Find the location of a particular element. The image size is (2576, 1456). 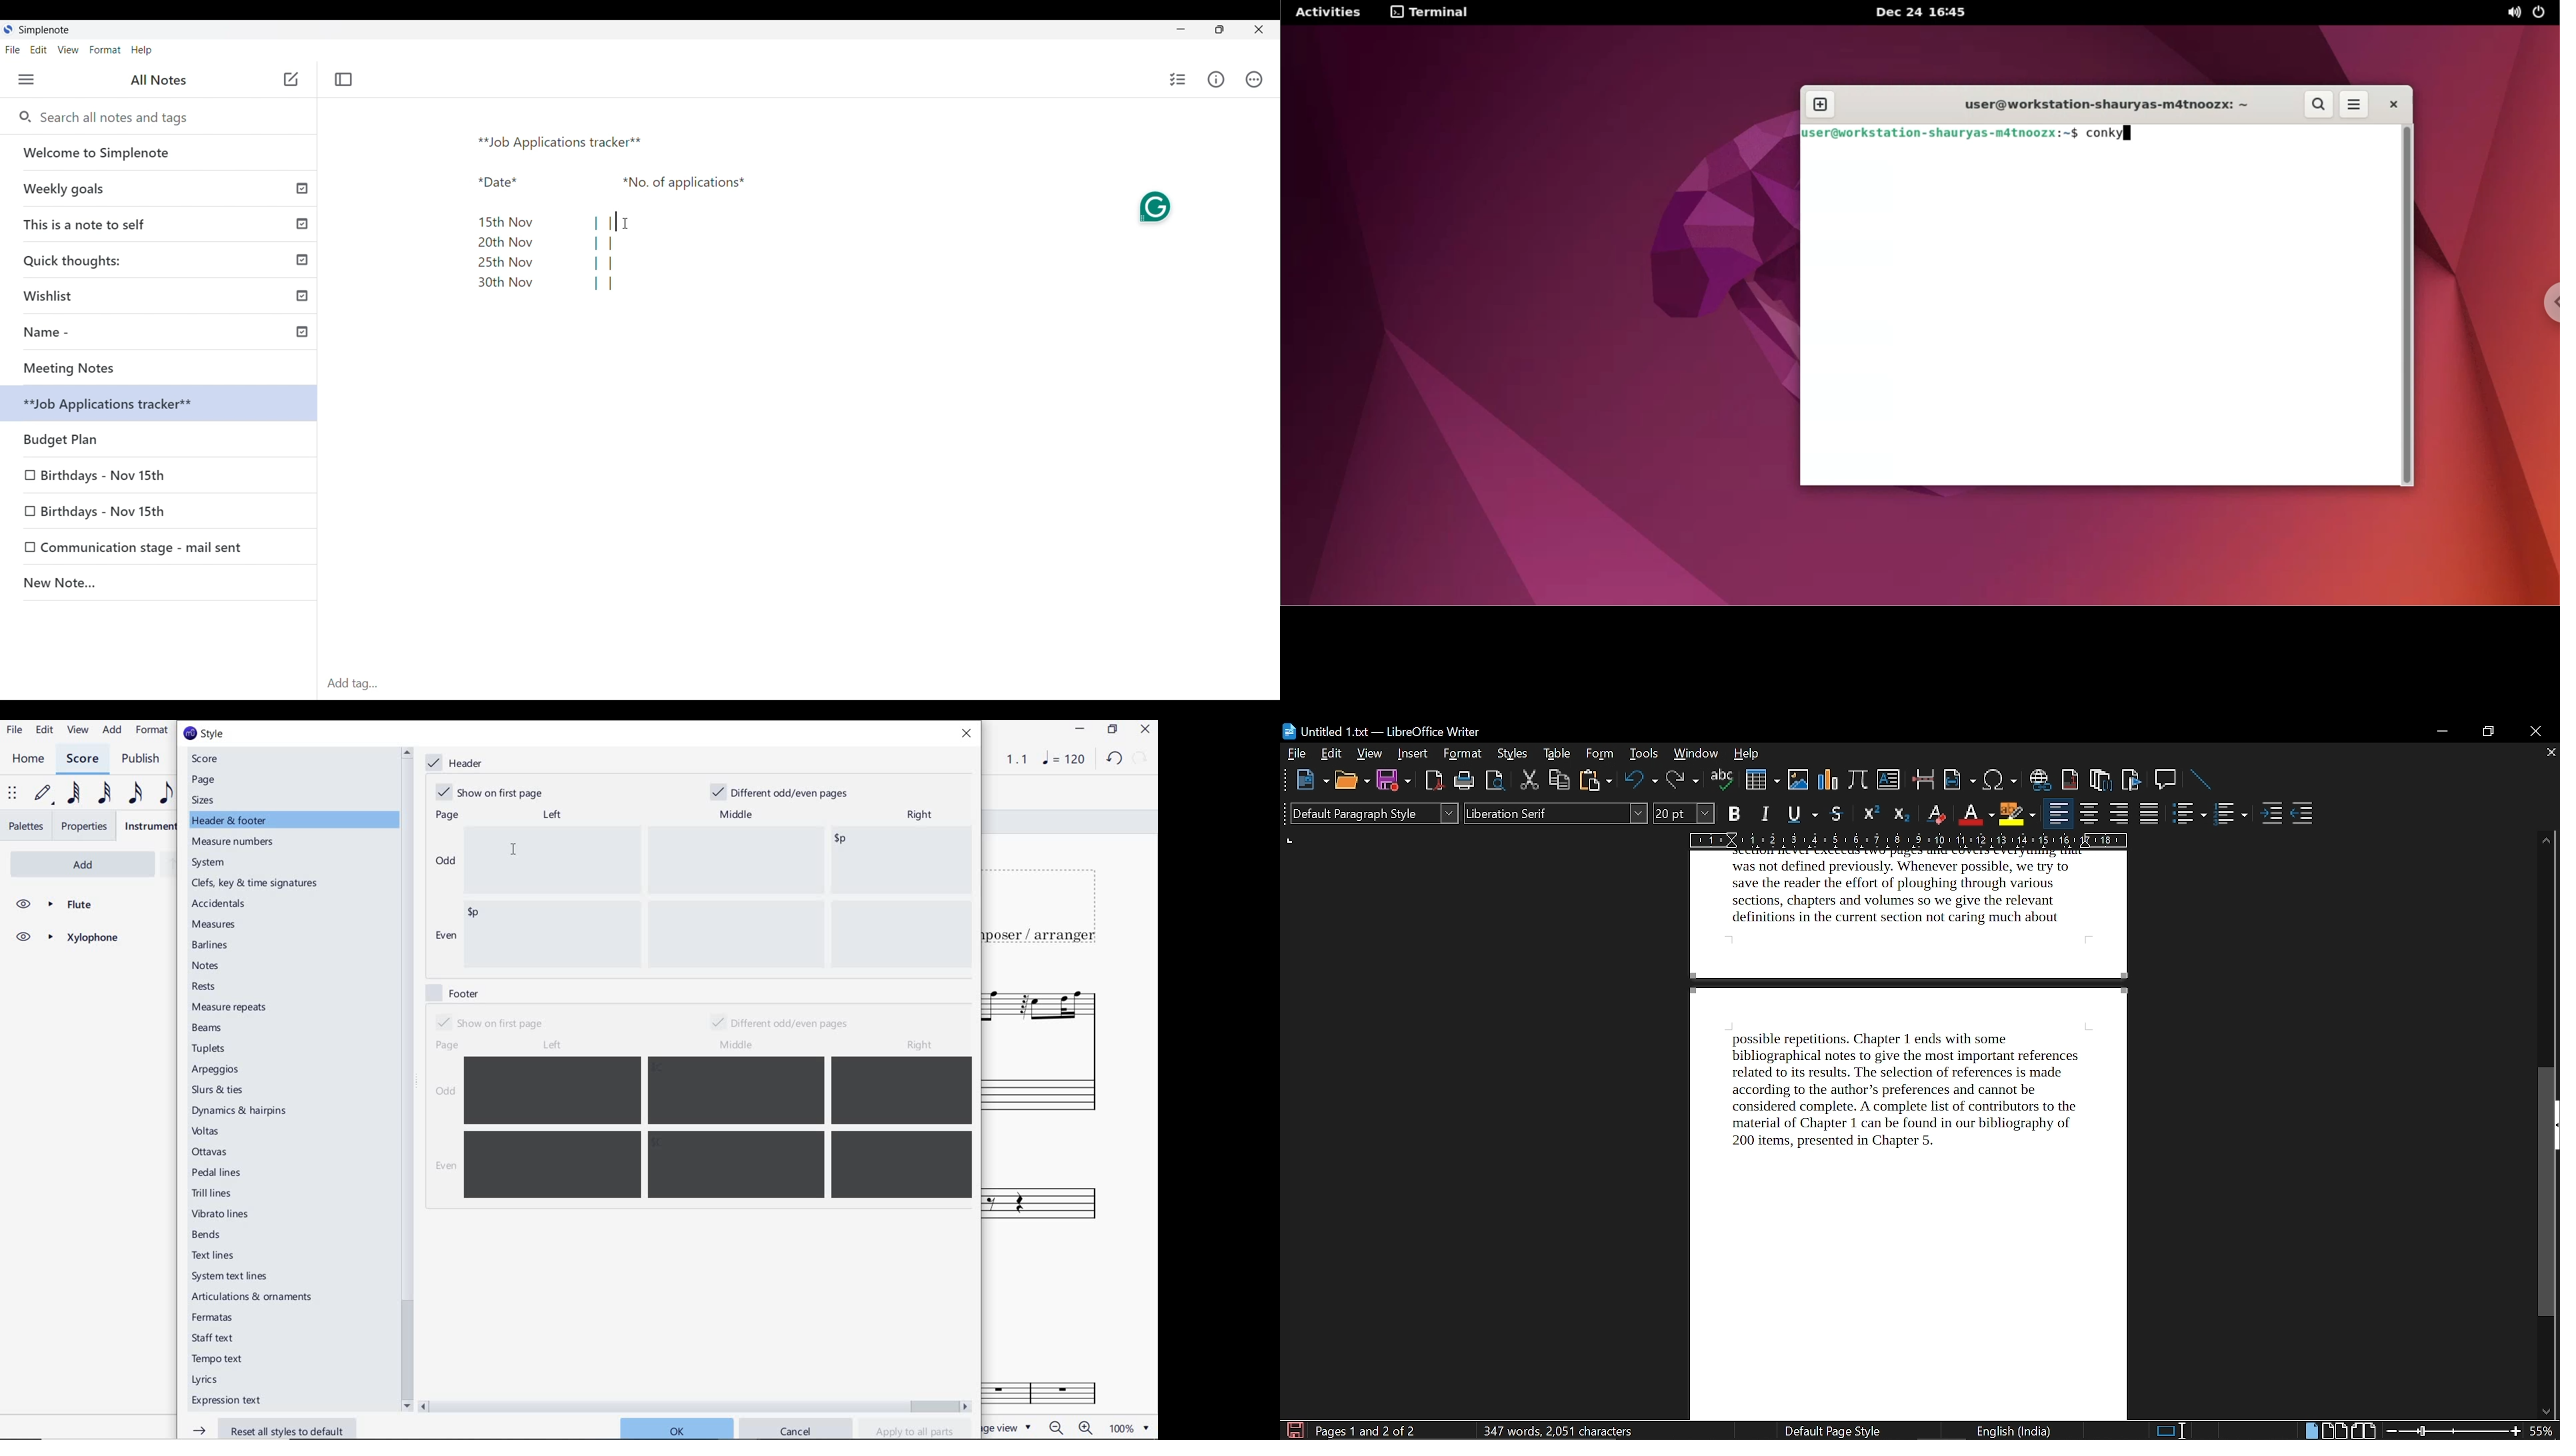

beams is located at coordinates (210, 1028).